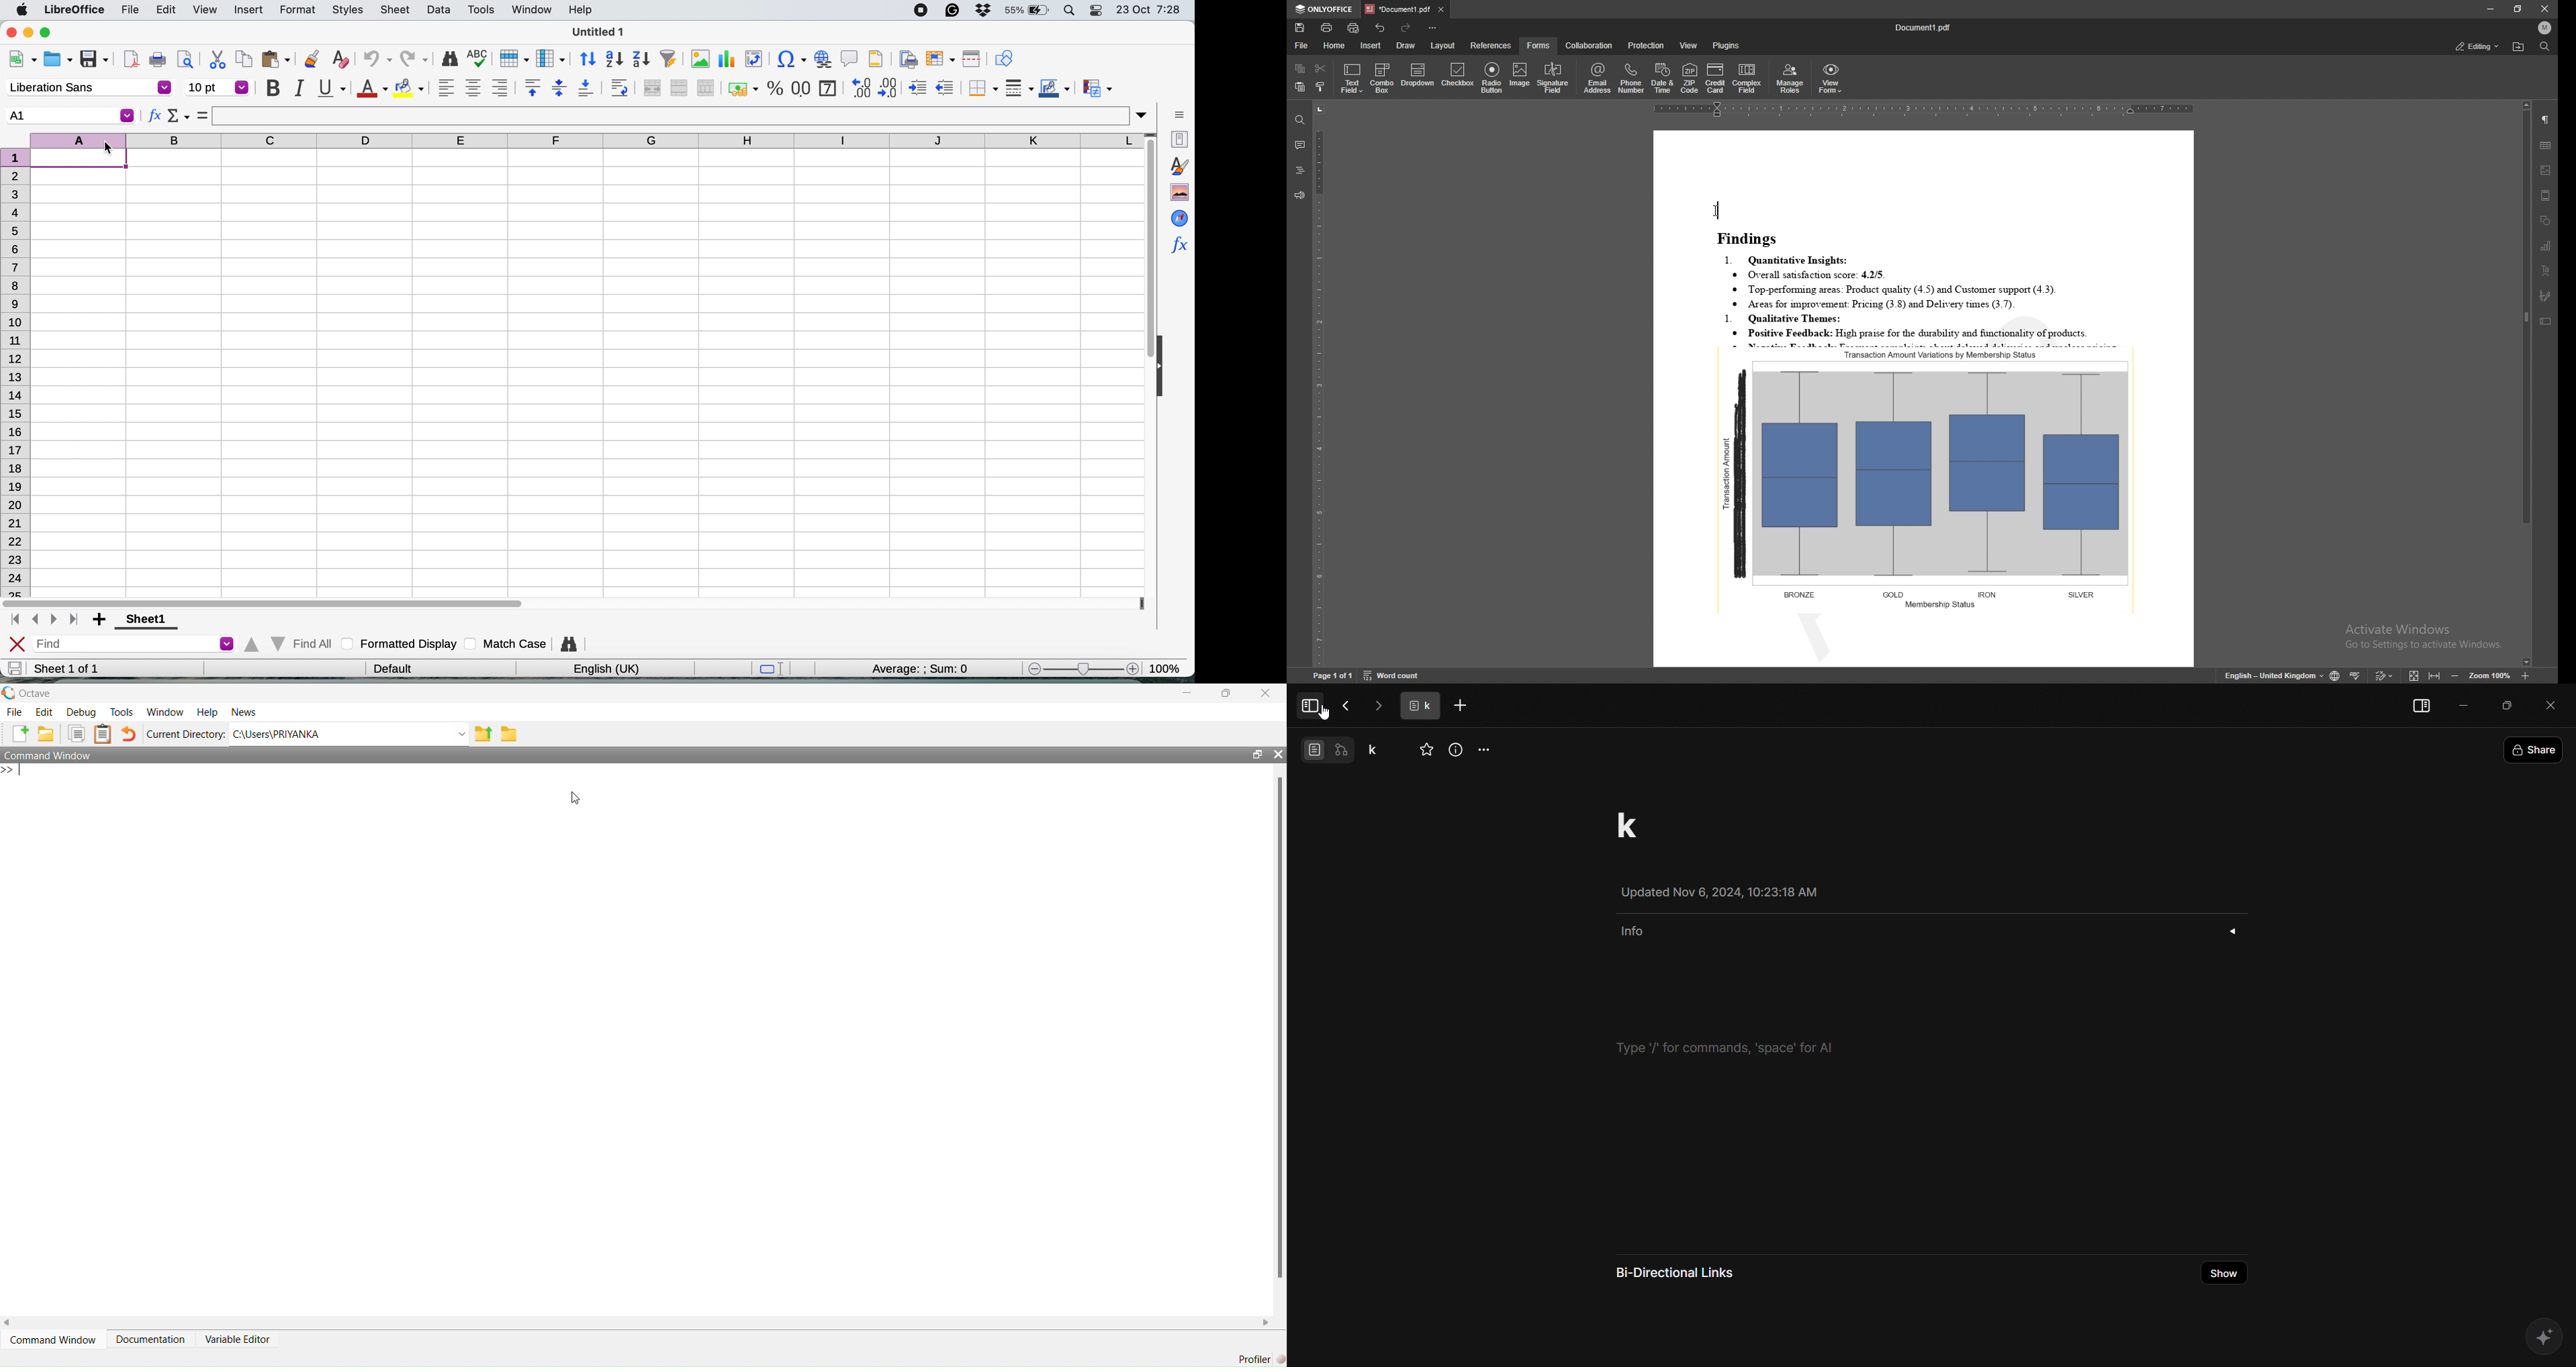 This screenshot has width=2576, height=1372. Describe the element at coordinates (133, 643) in the screenshot. I see `find` at that location.